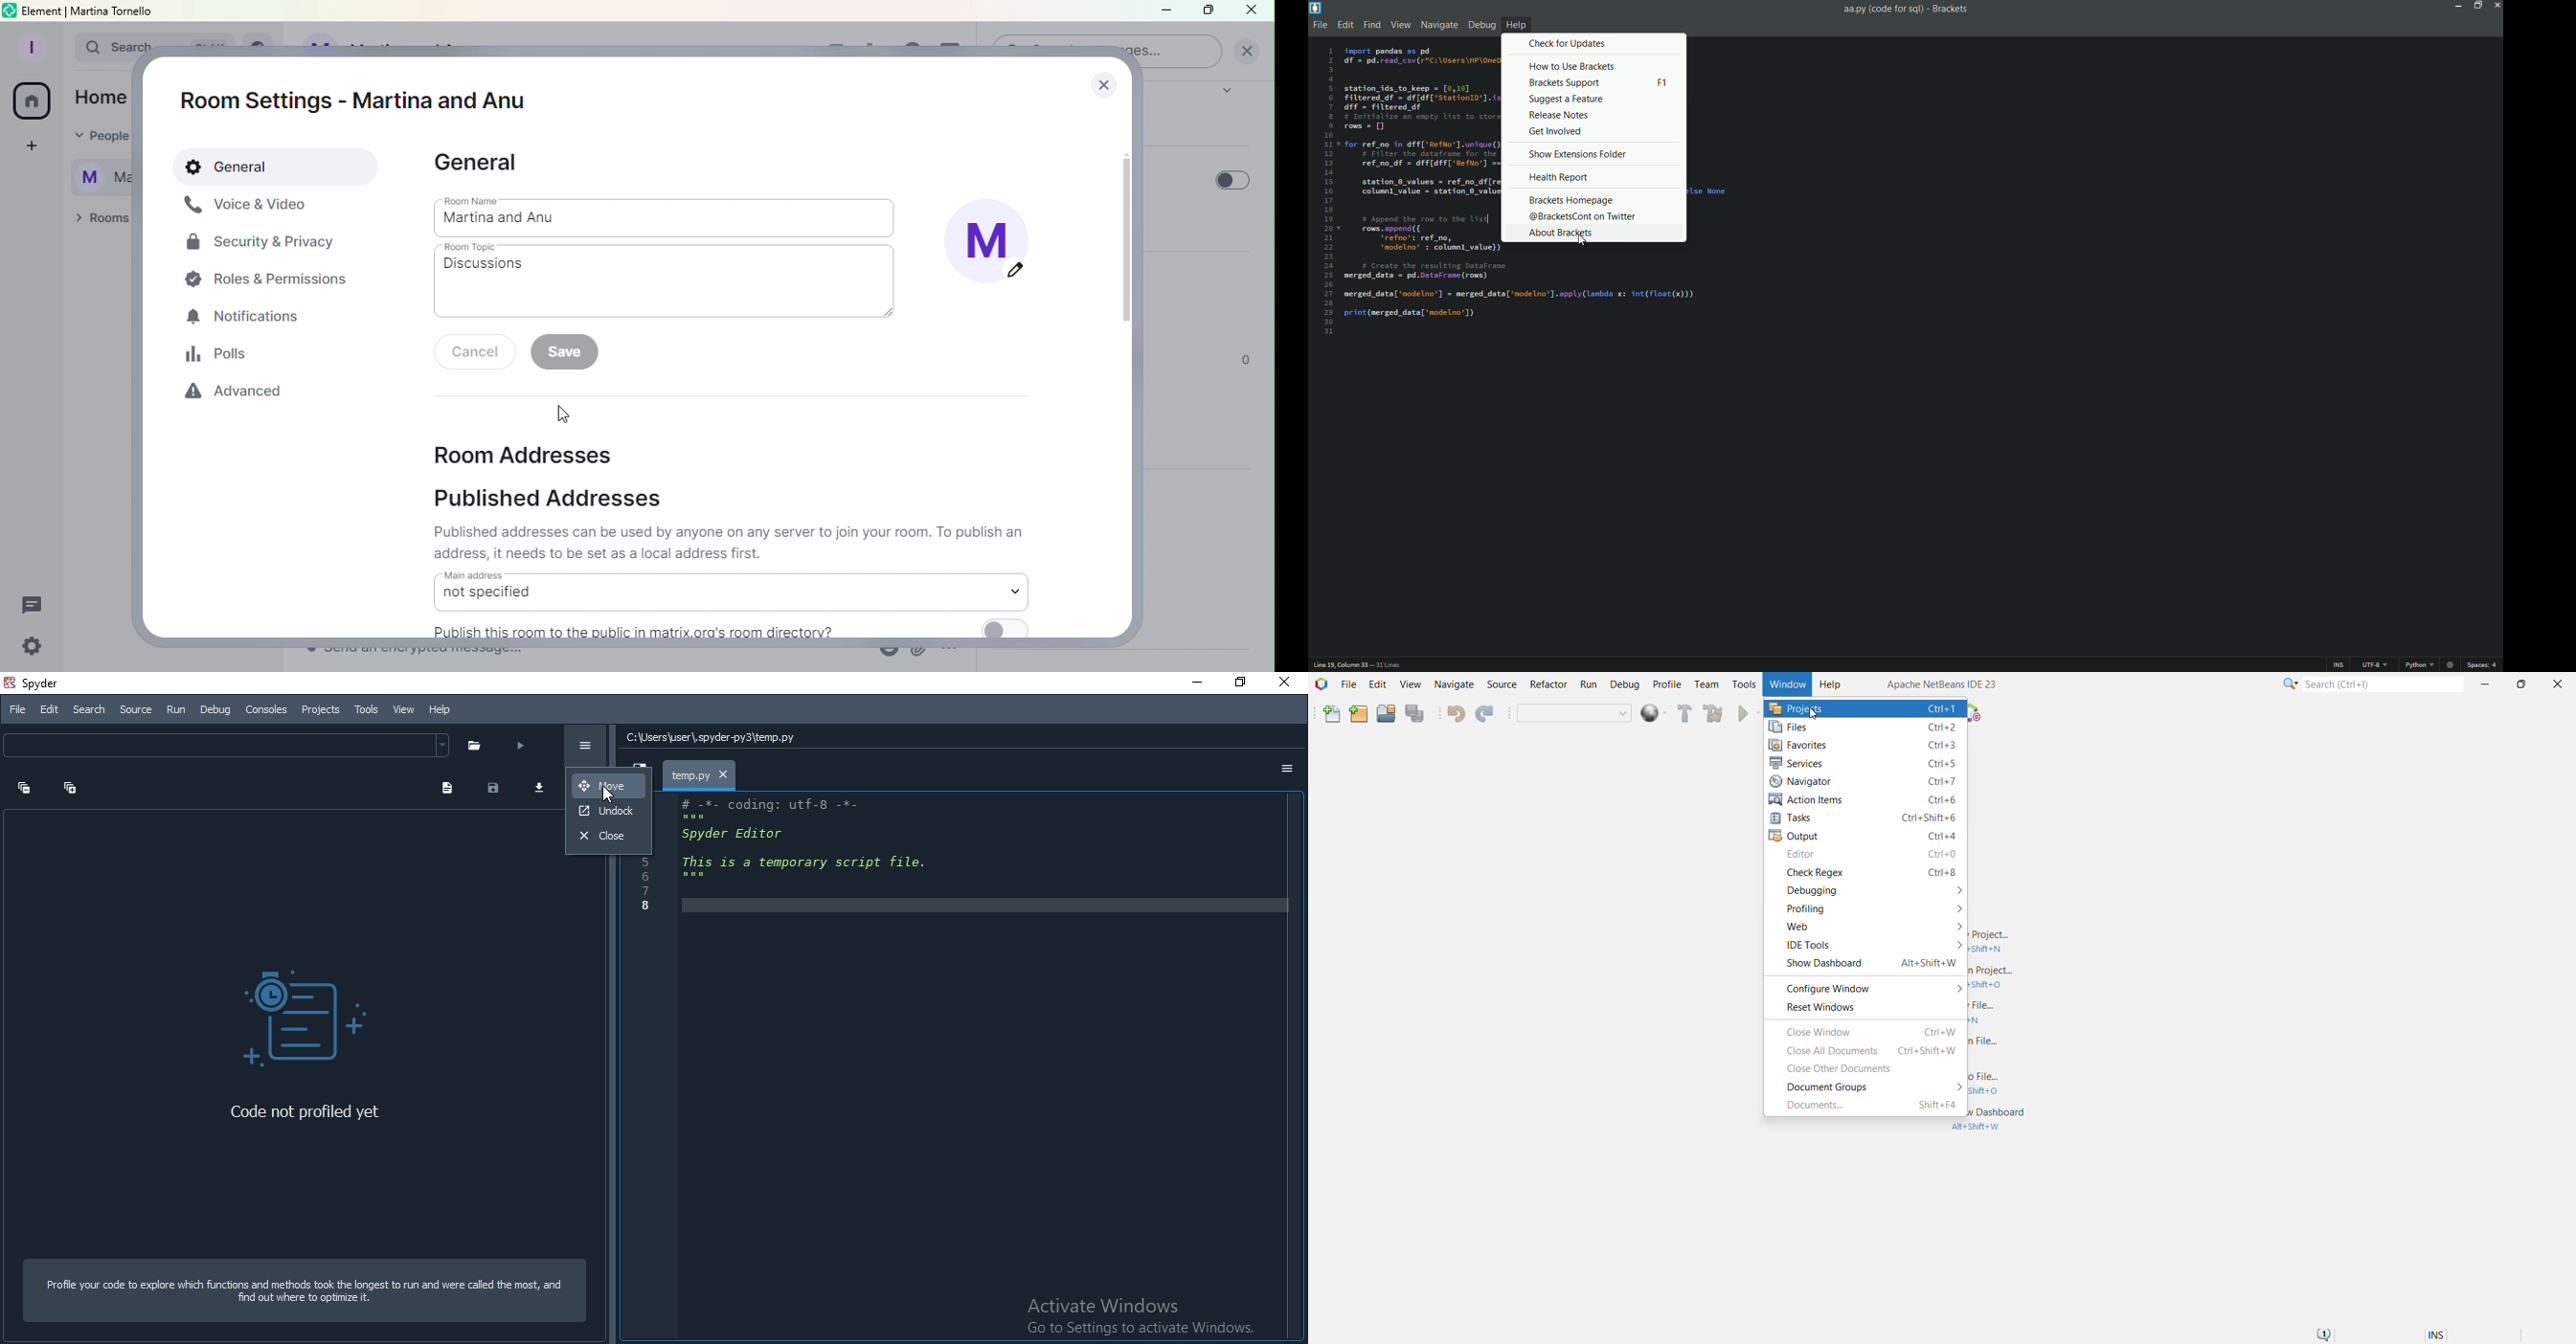 The width and height of the screenshot is (2576, 1344). Describe the element at coordinates (319, 710) in the screenshot. I see `Projects` at that location.